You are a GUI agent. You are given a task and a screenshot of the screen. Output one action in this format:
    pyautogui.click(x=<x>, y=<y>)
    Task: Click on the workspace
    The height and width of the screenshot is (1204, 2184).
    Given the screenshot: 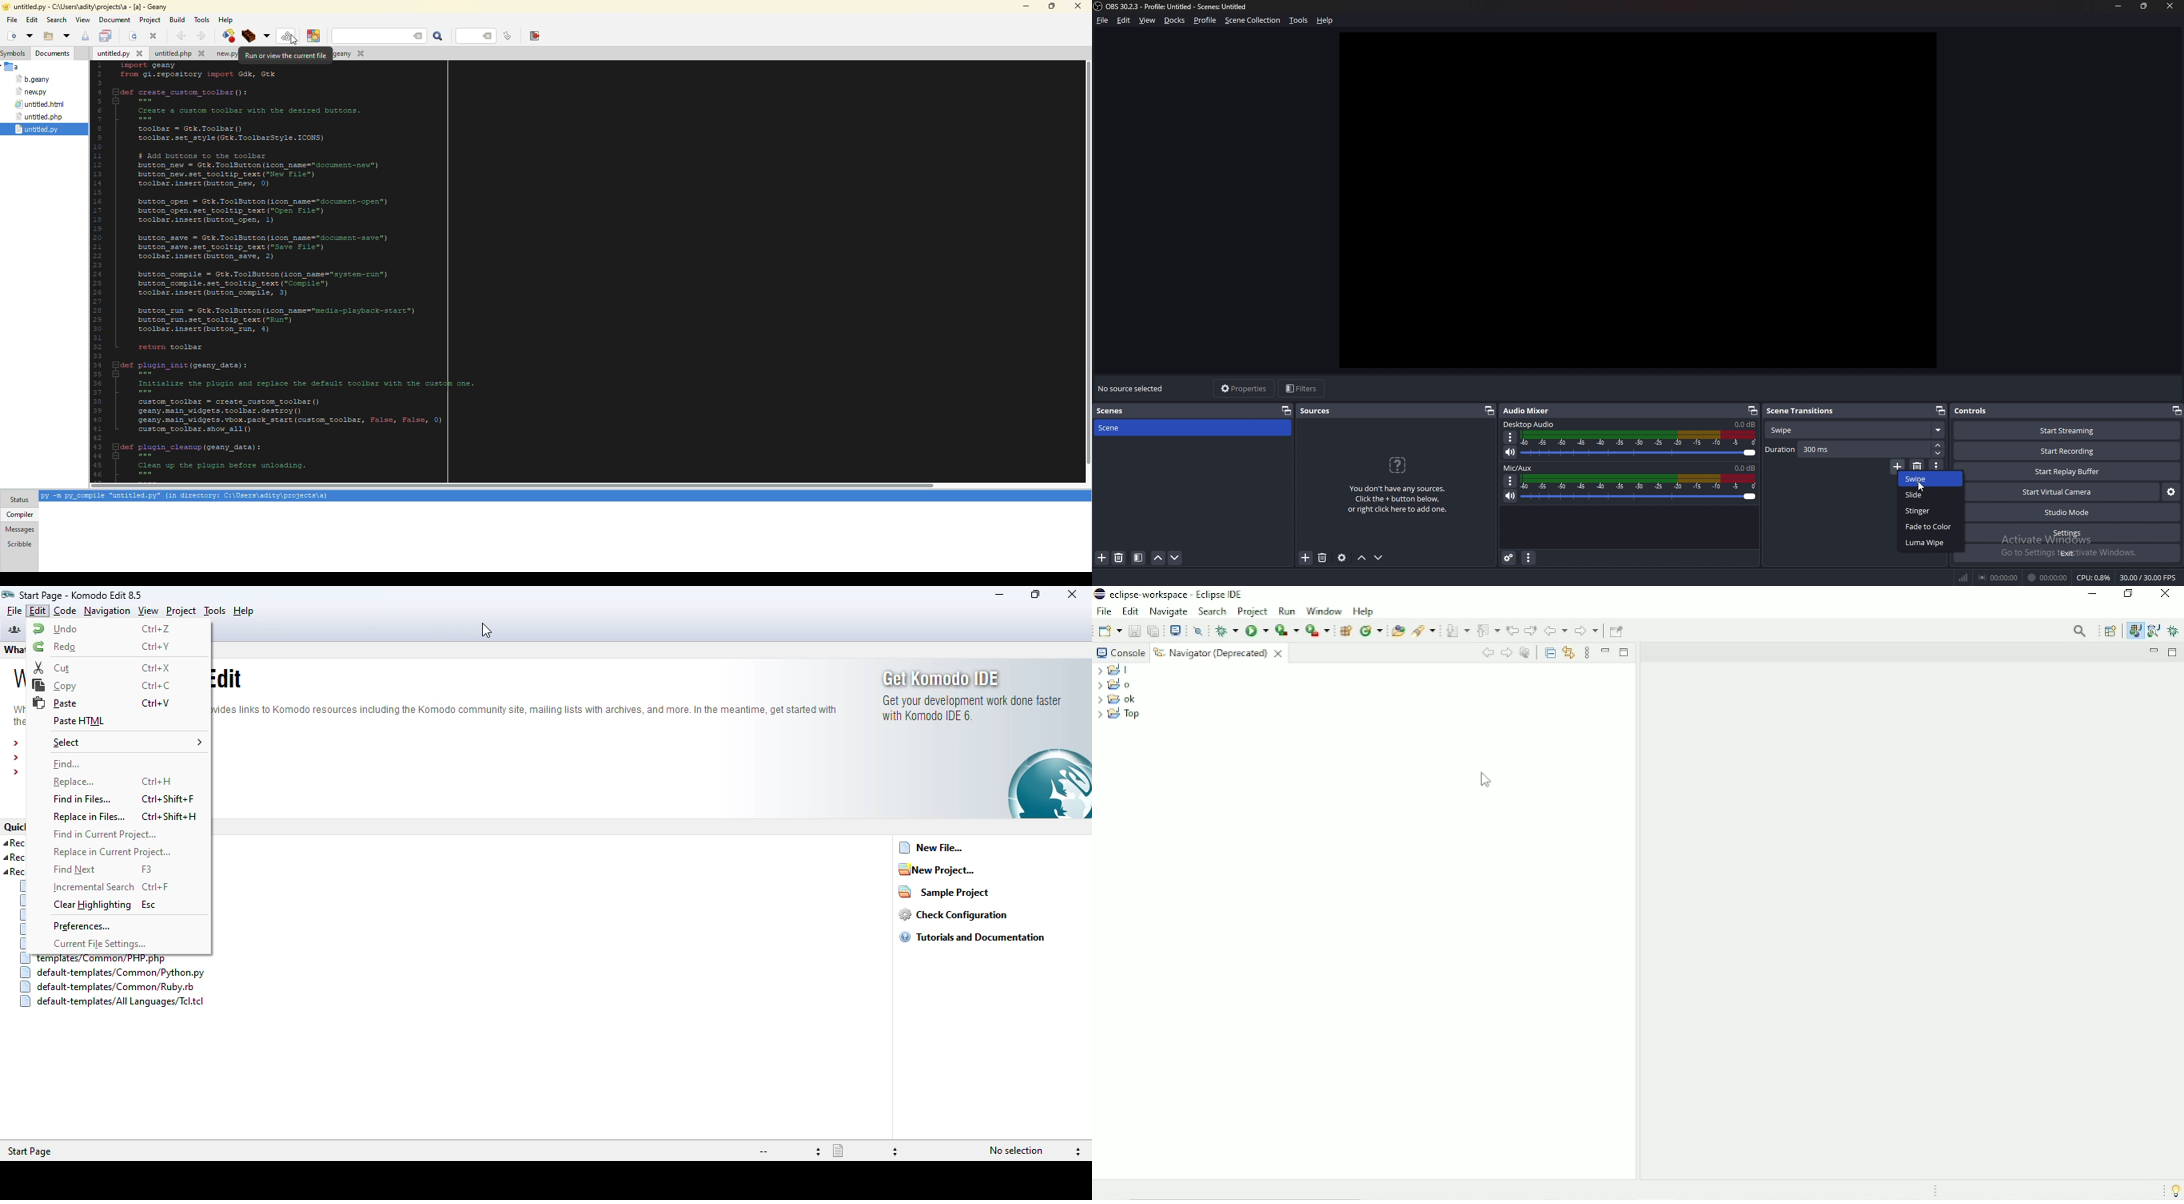 What is the action you would take?
    pyautogui.click(x=1645, y=198)
    